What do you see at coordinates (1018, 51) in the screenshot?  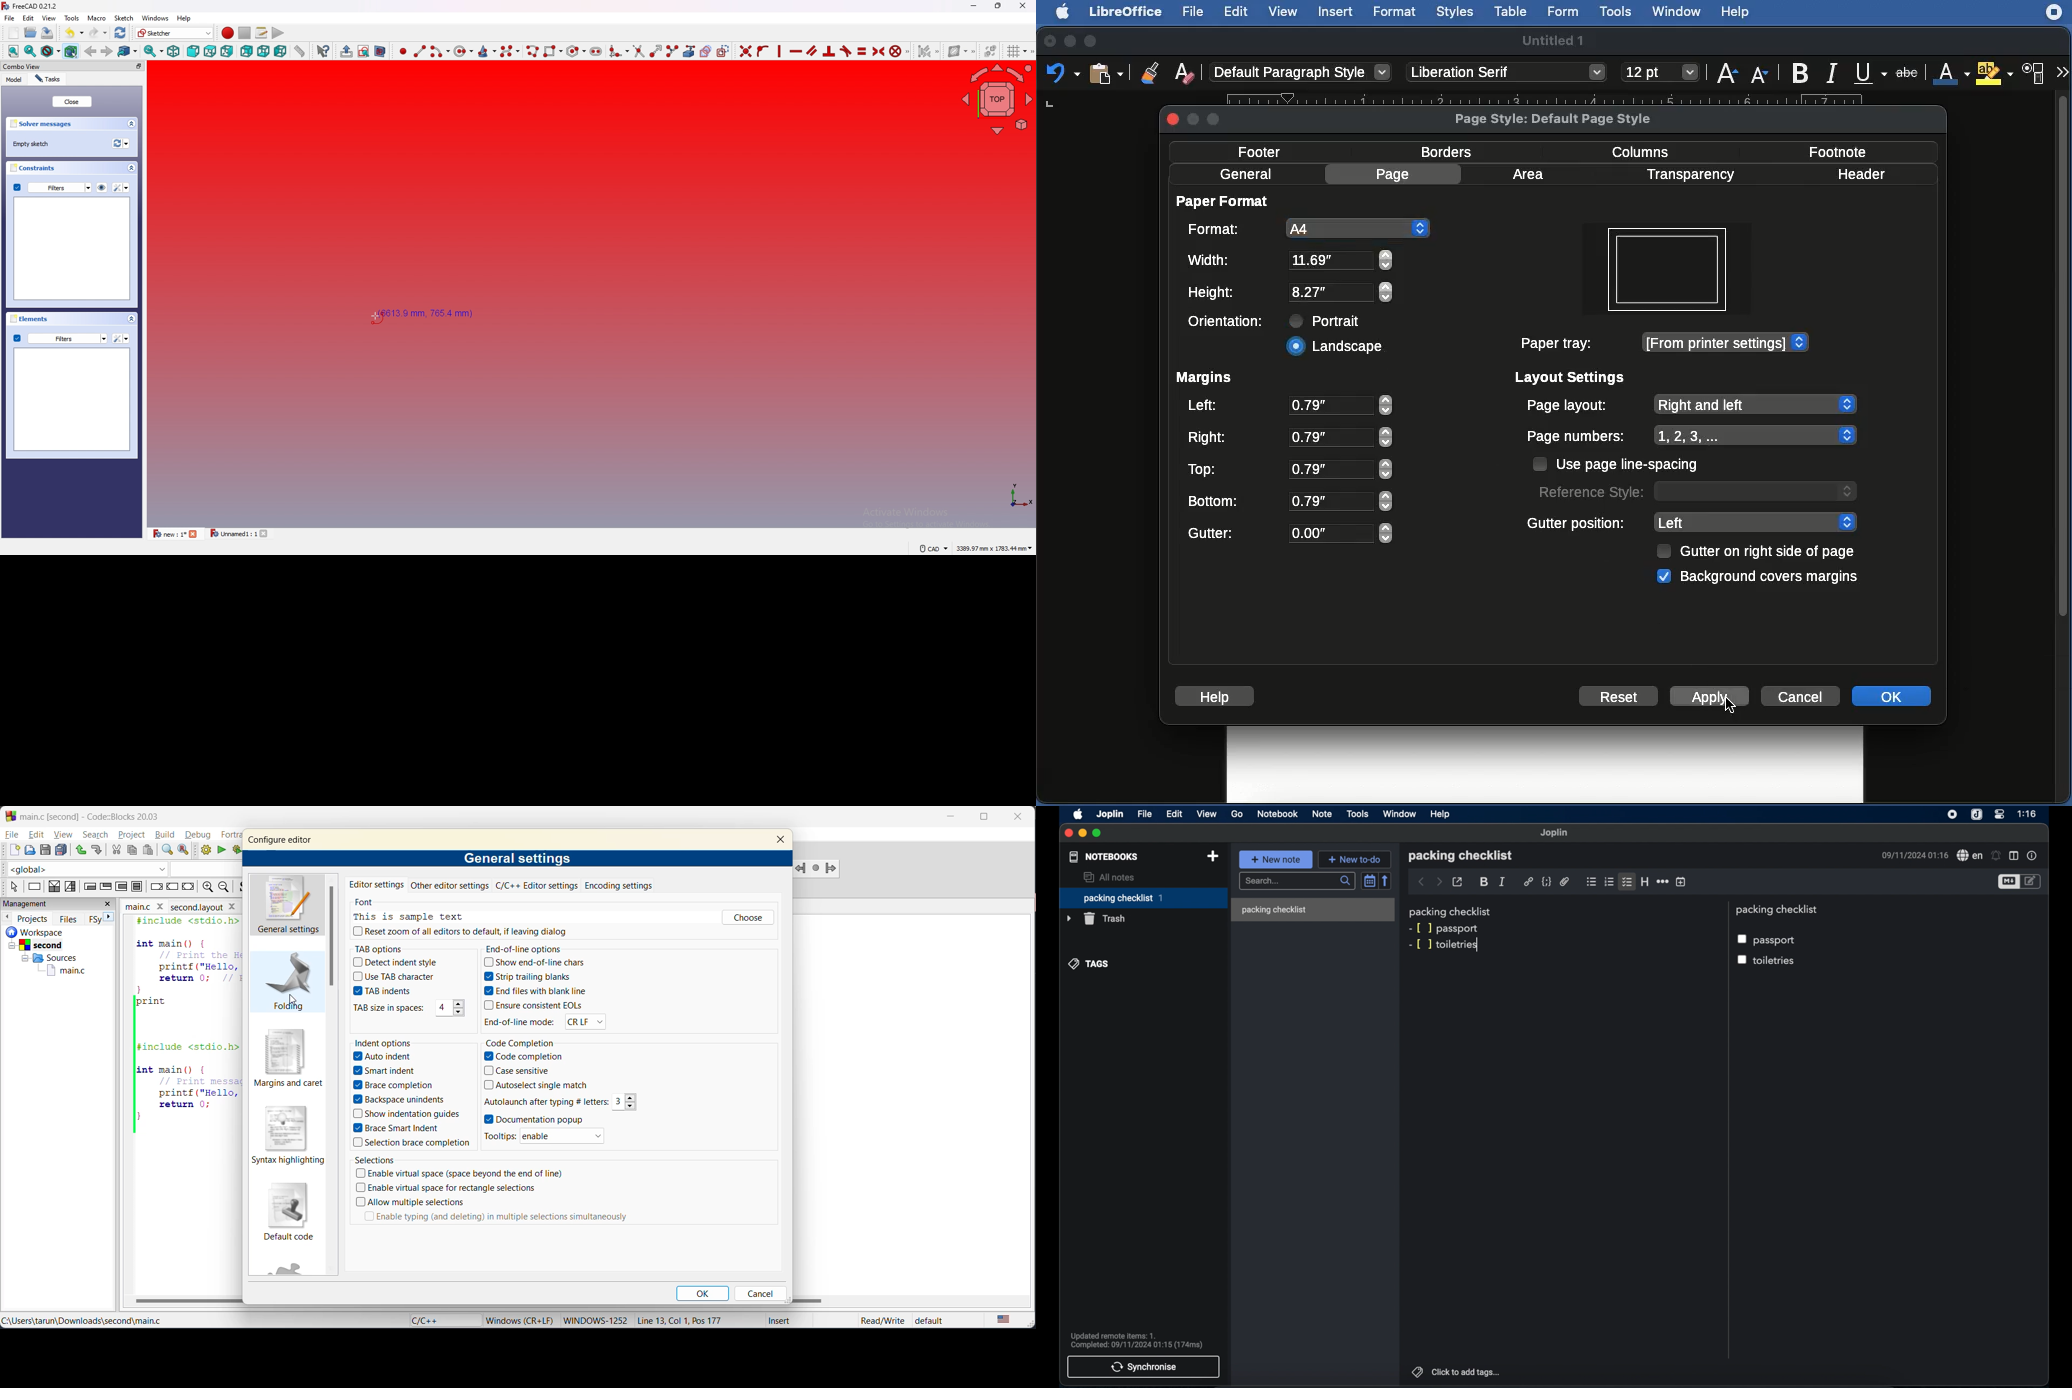 I see `toggle grid` at bounding box center [1018, 51].